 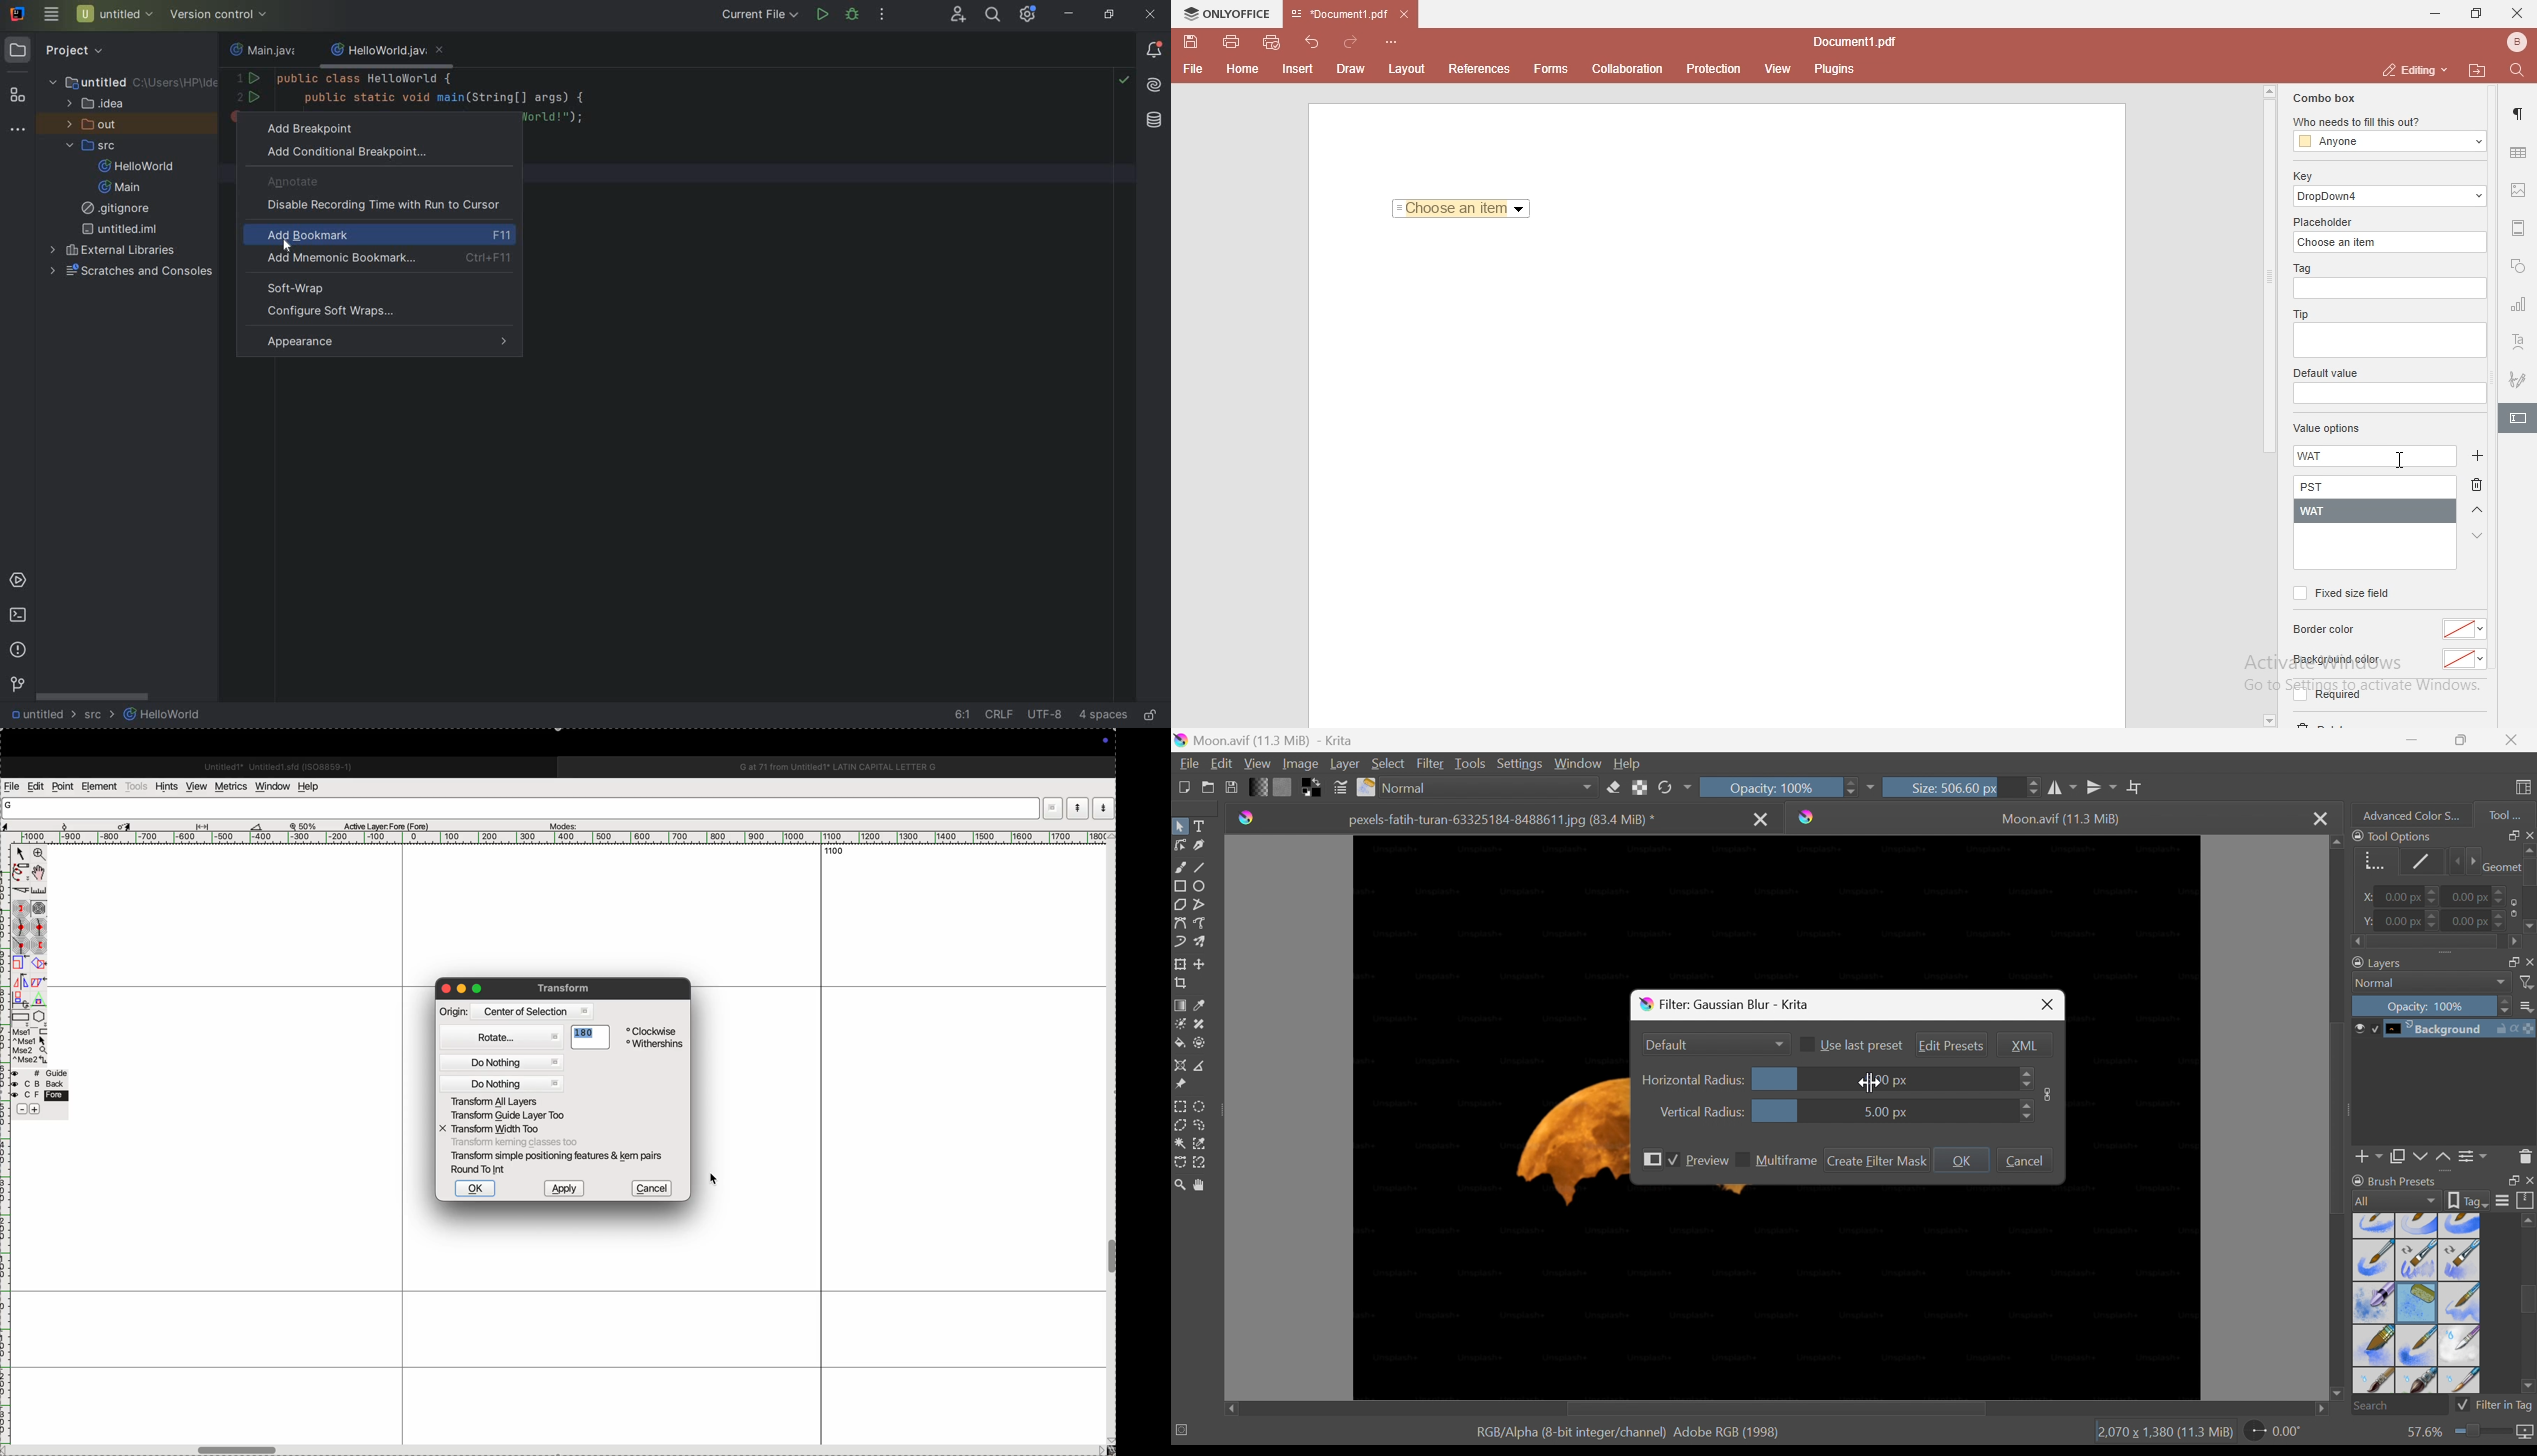 What do you see at coordinates (655, 1188) in the screenshot?
I see `cancel` at bounding box center [655, 1188].